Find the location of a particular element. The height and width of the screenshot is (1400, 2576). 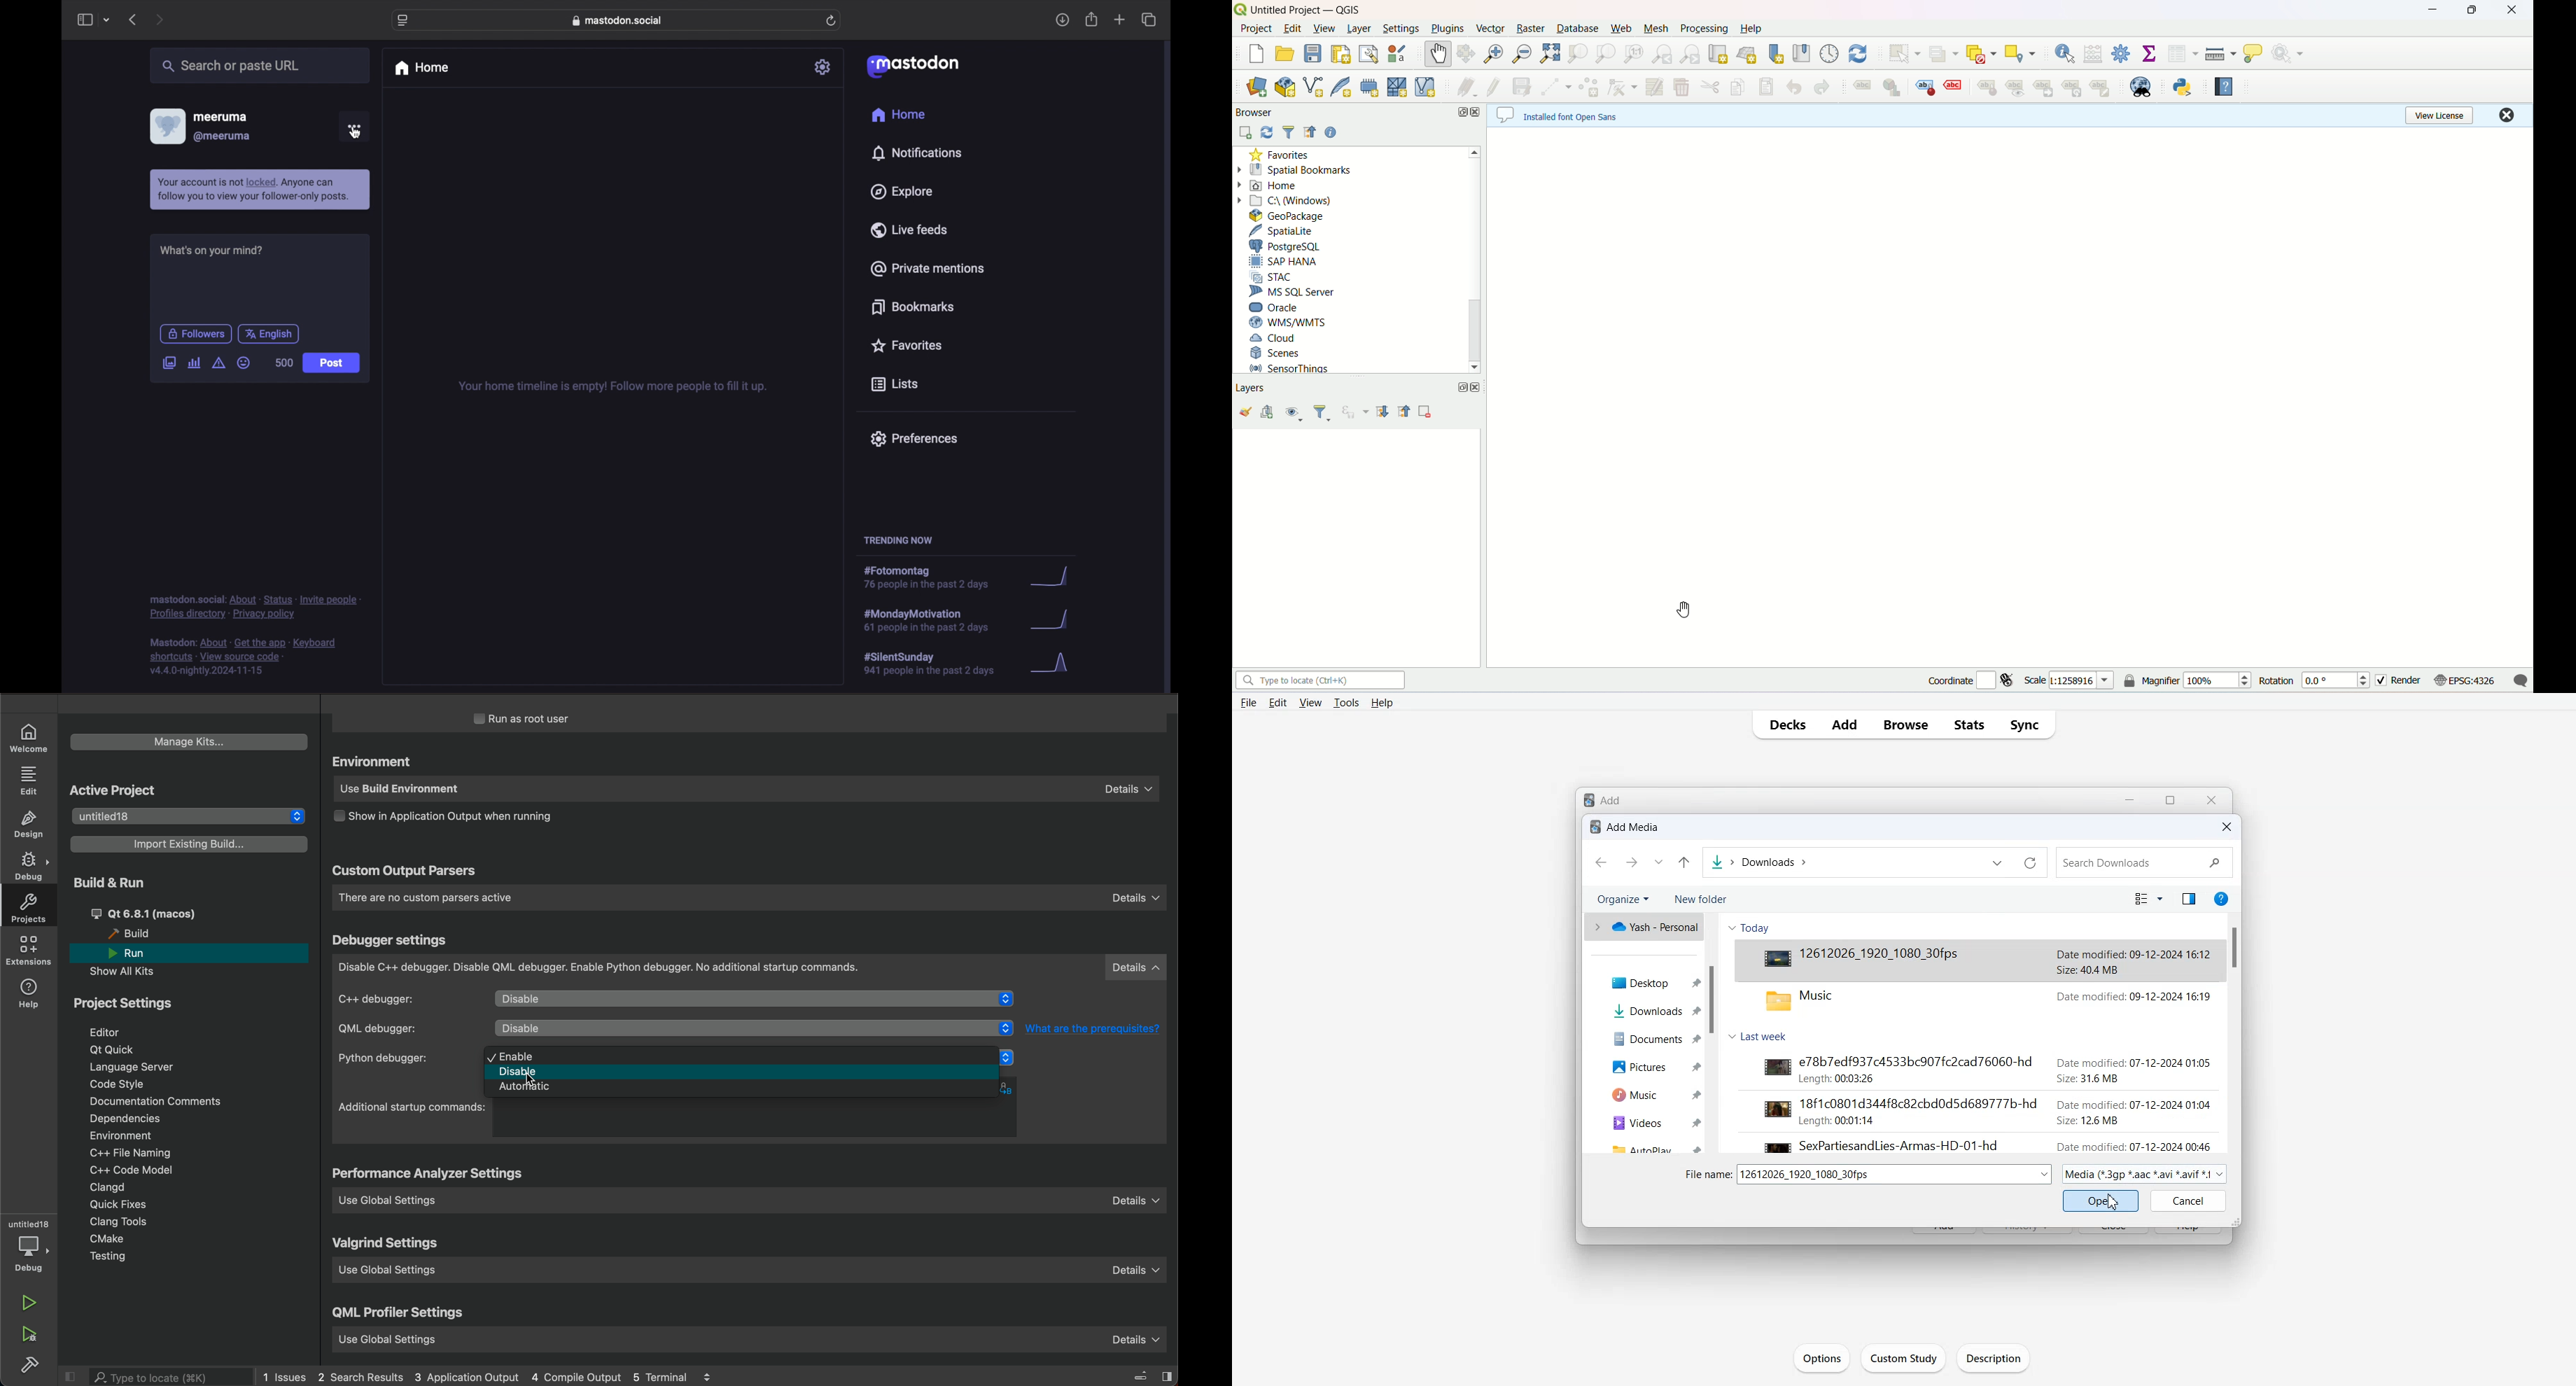

Documents is located at coordinates (1650, 1040).